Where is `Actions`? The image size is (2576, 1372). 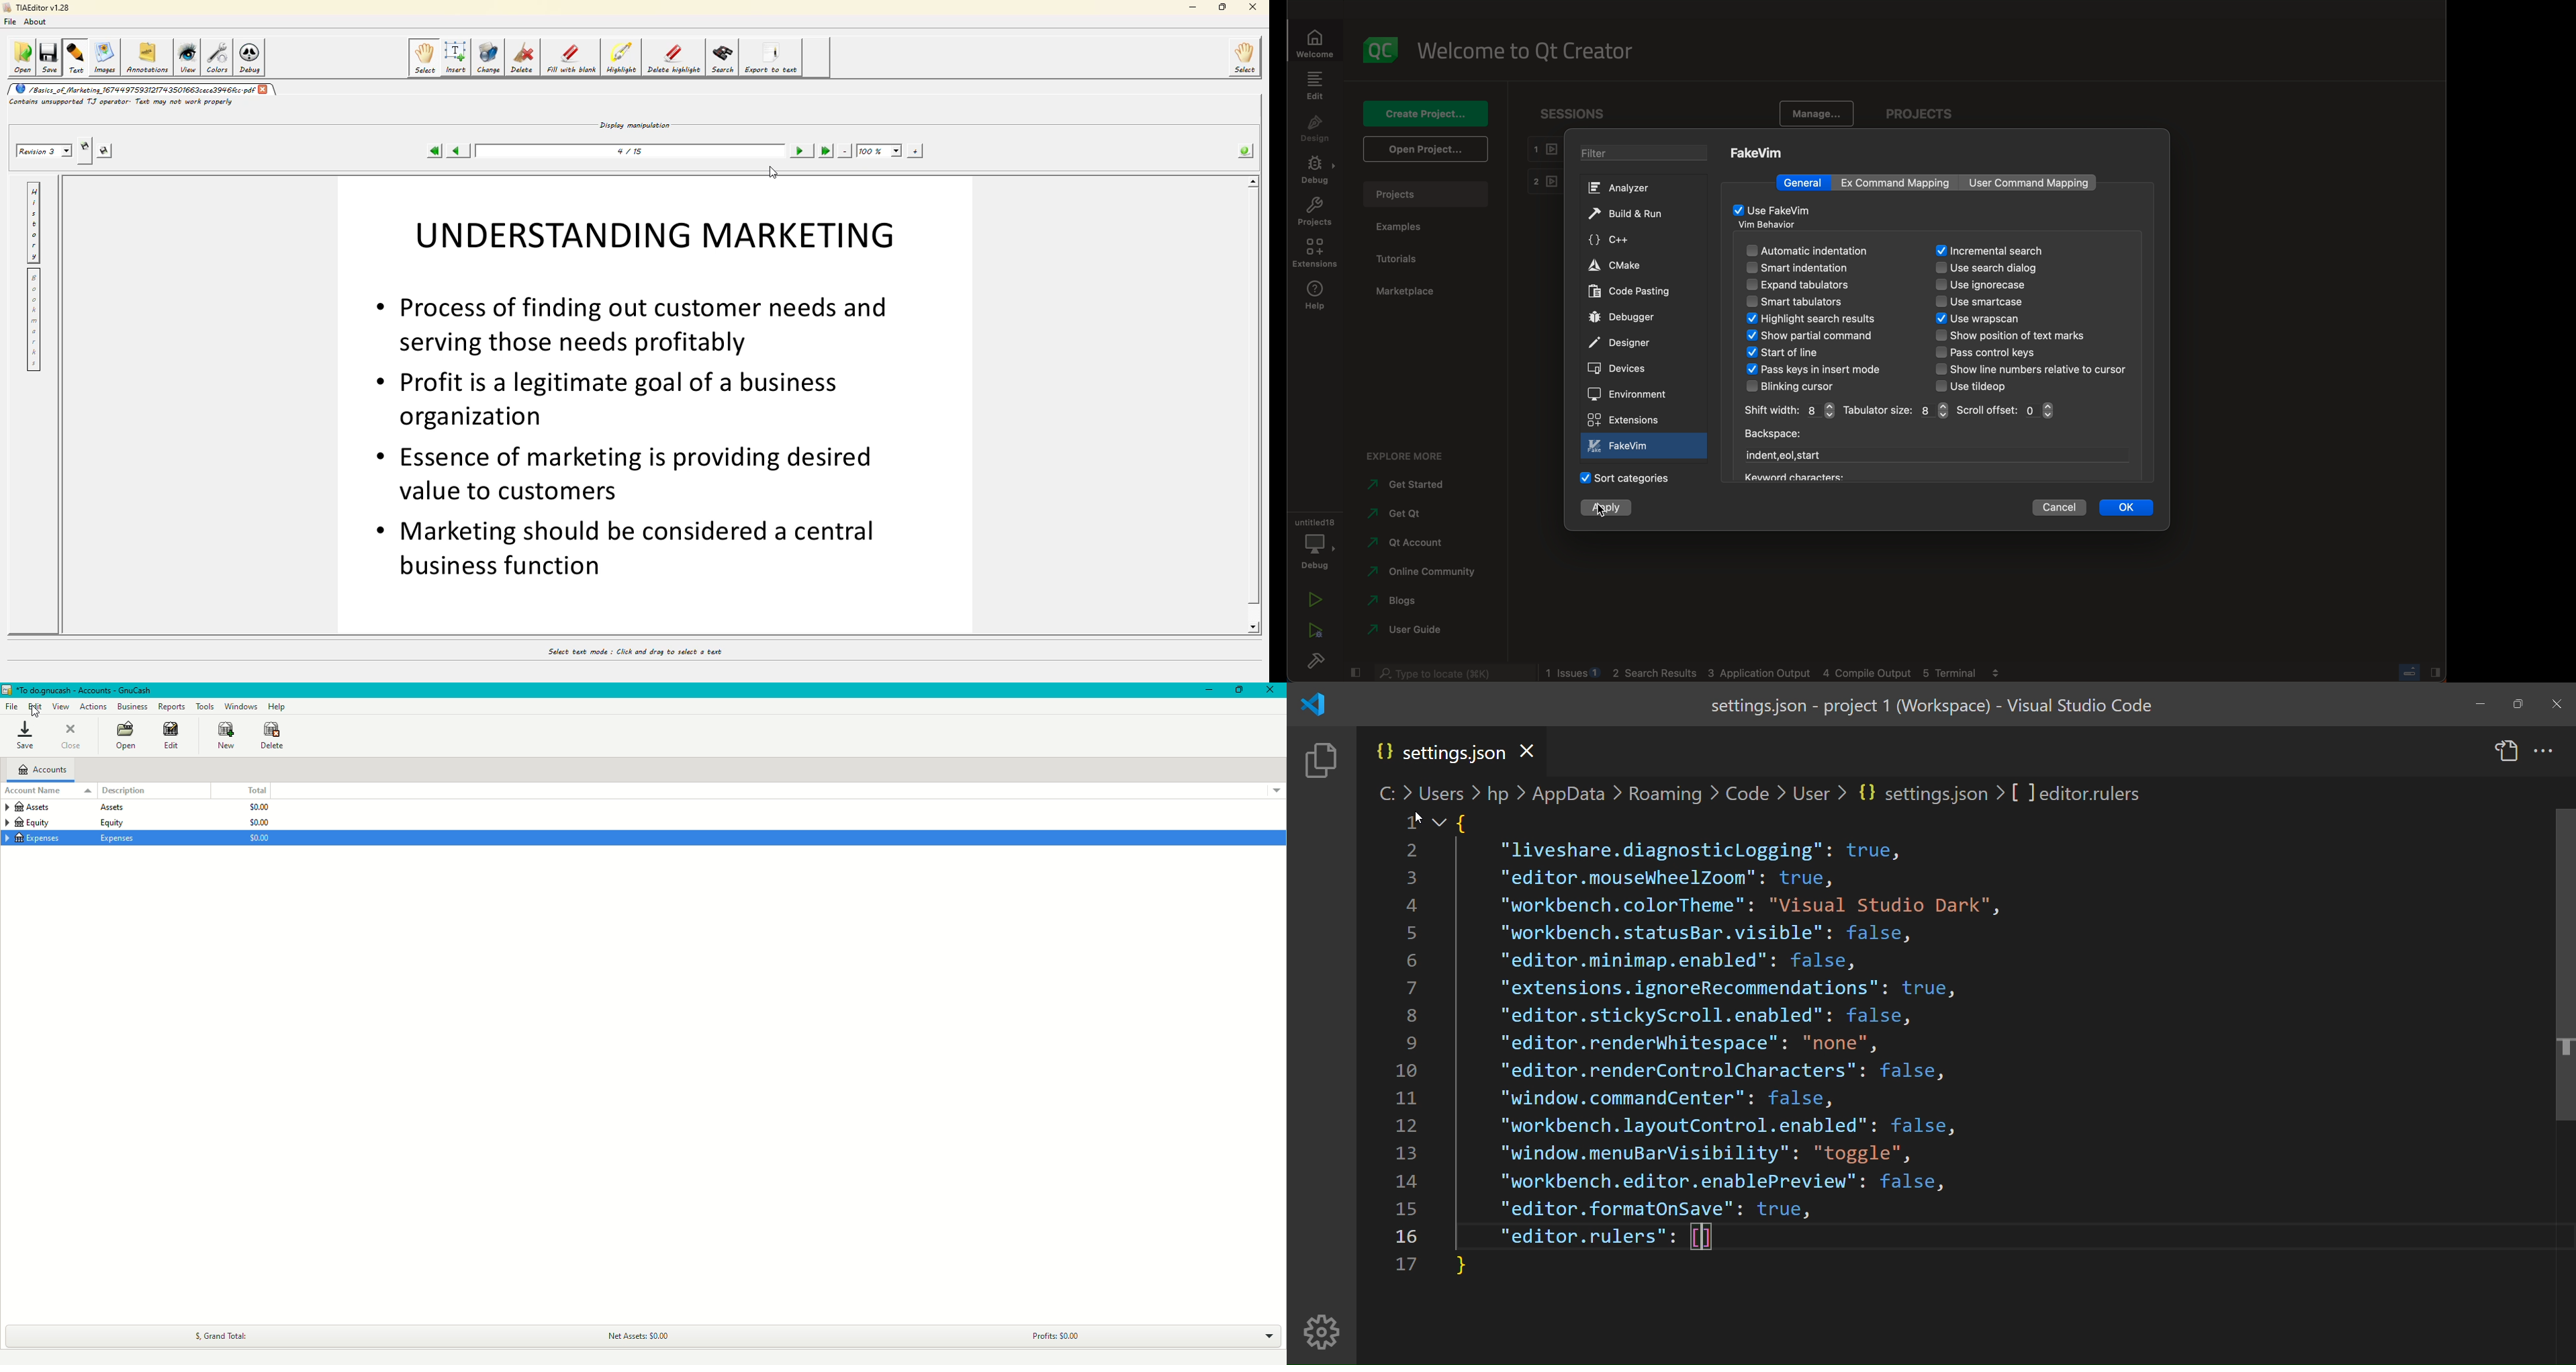
Actions is located at coordinates (95, 707).